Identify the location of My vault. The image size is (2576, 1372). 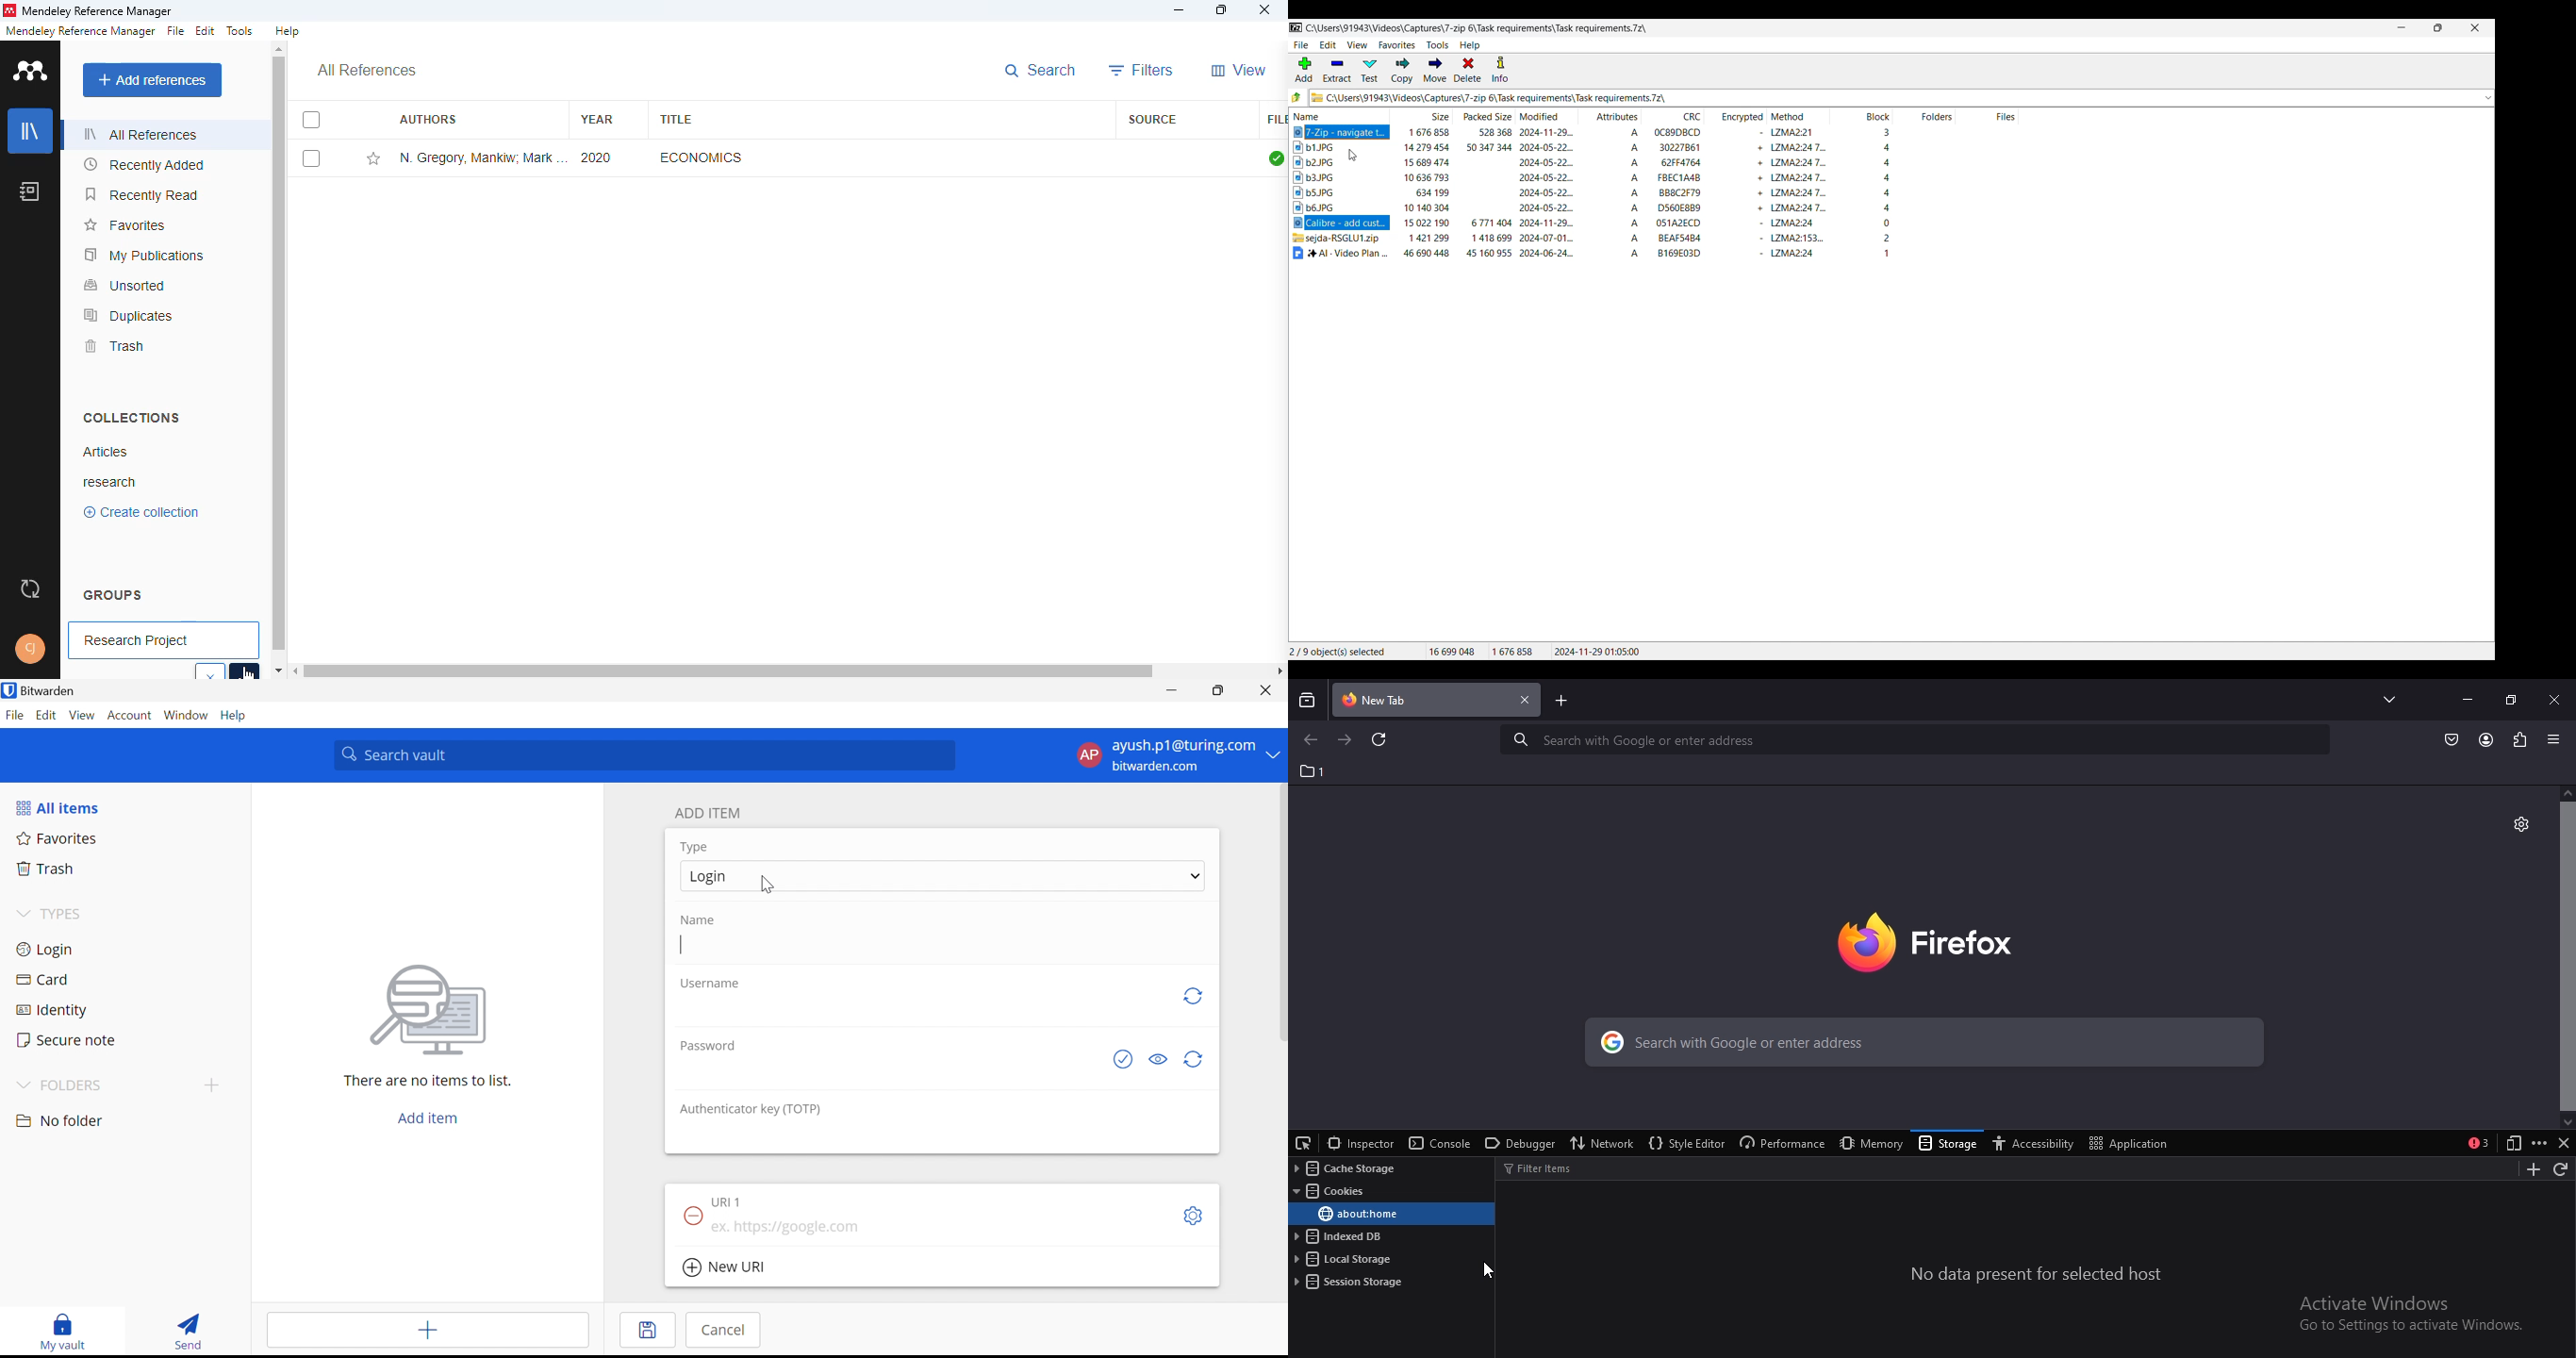
(69, 1322).